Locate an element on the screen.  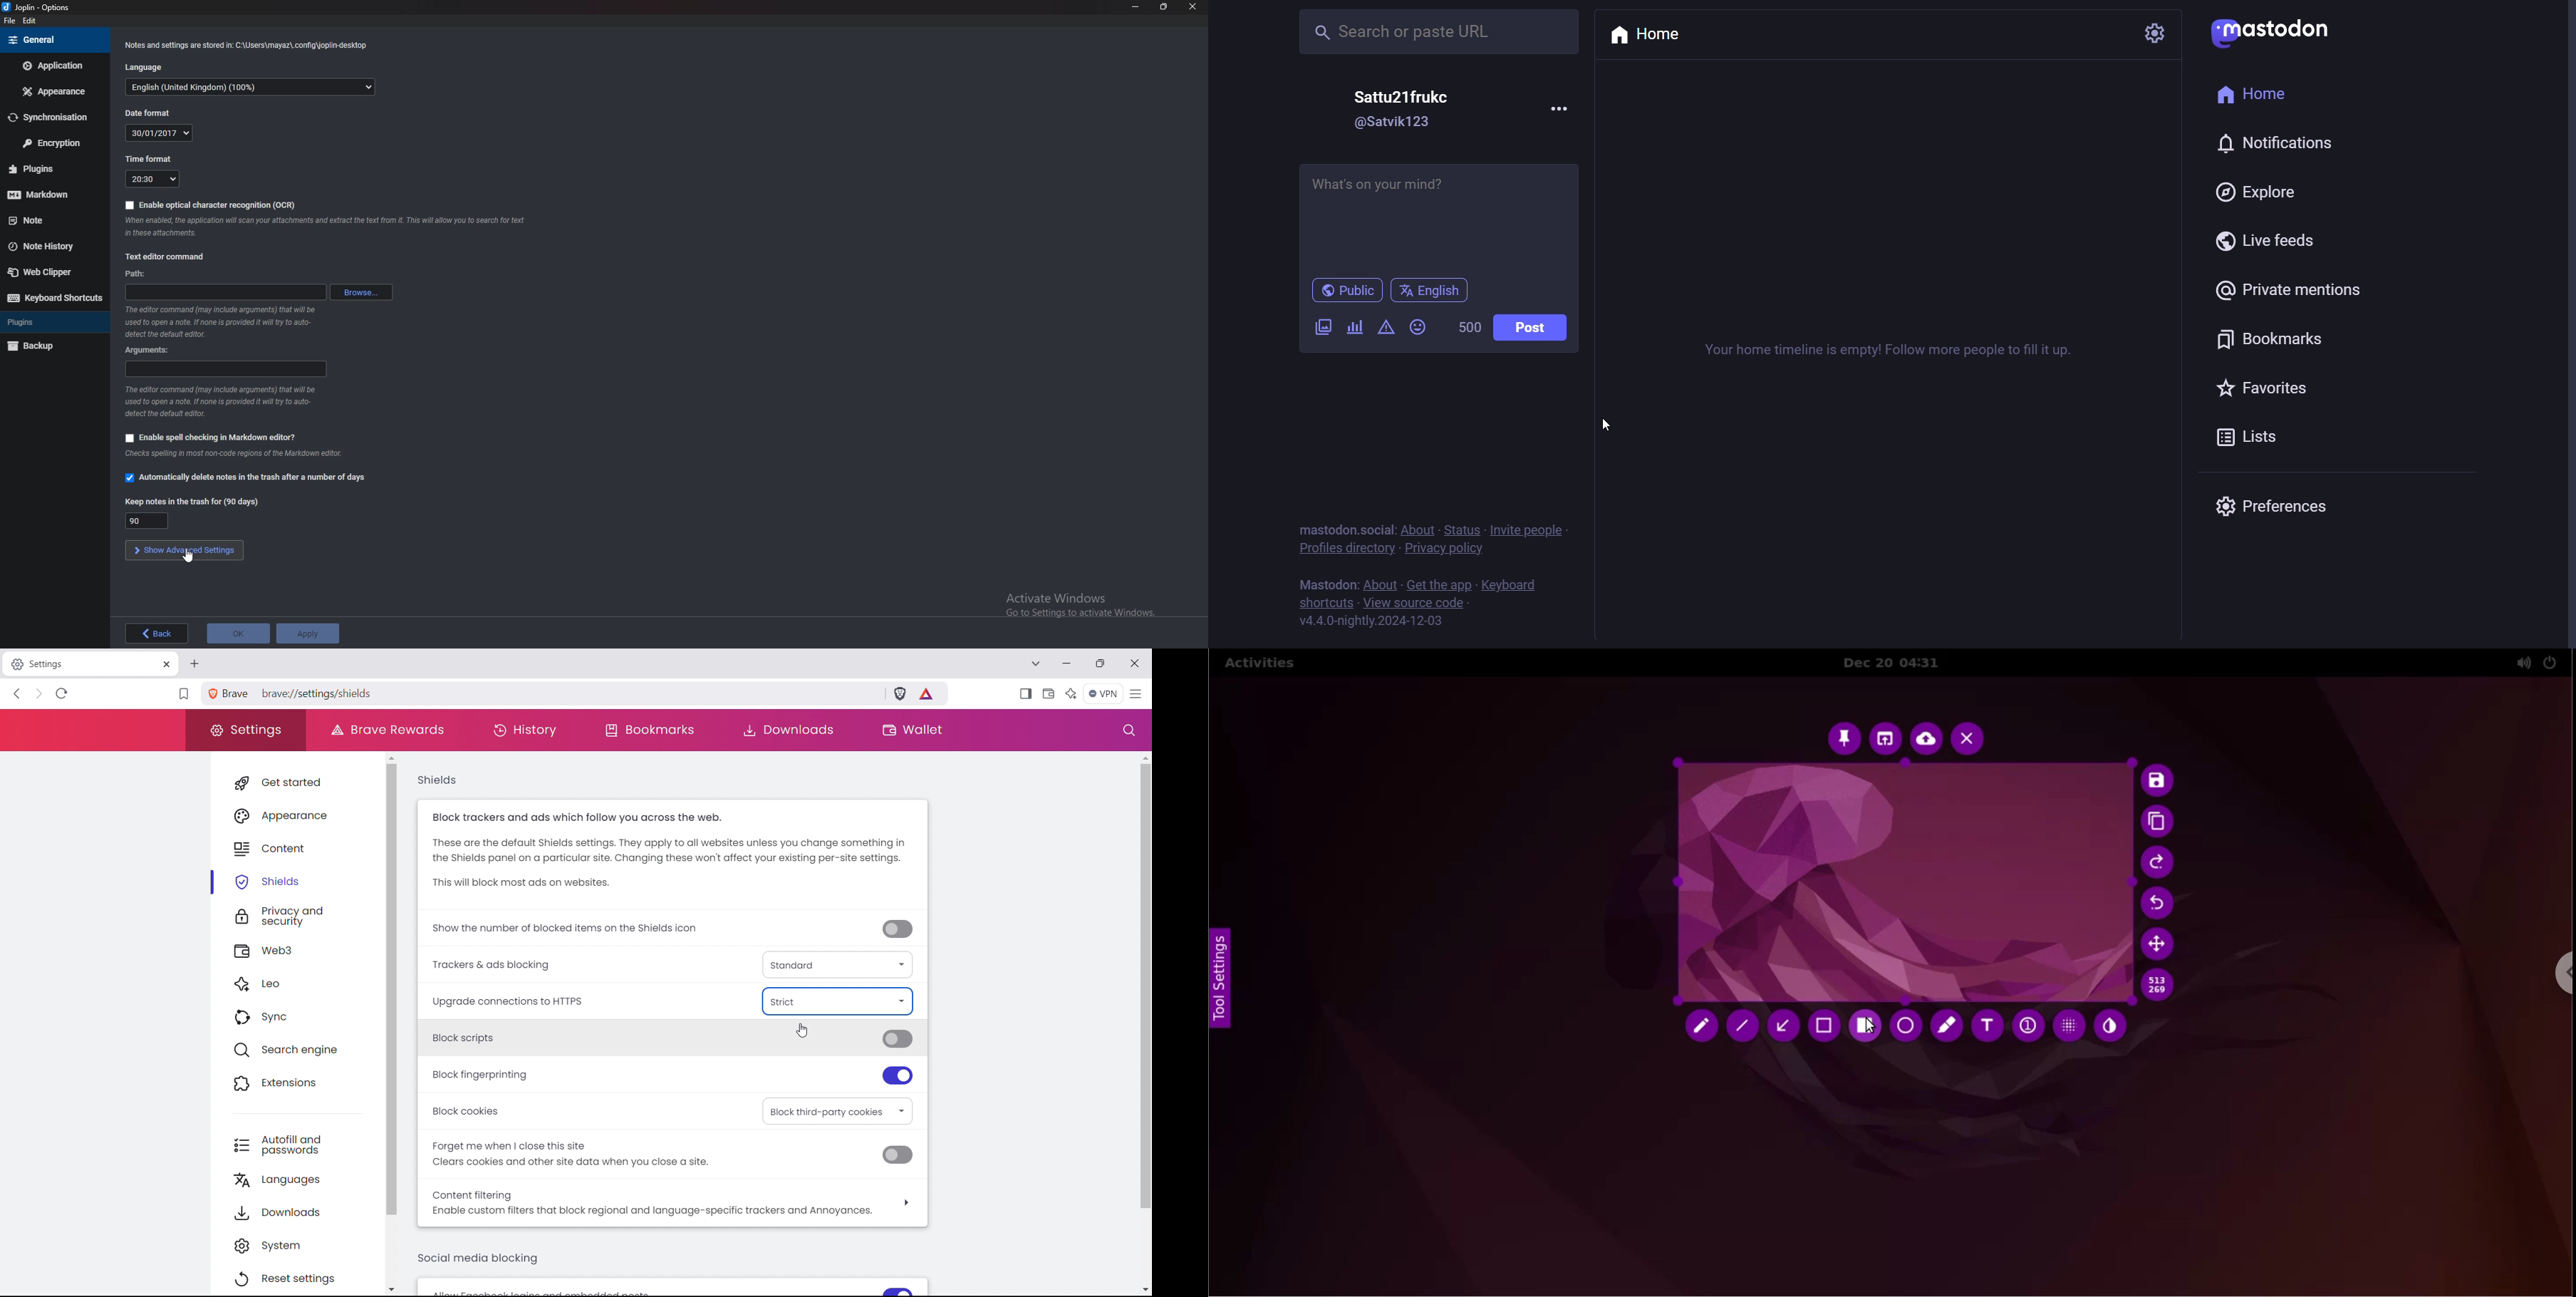
view site information is located at coordinates (212, 694).